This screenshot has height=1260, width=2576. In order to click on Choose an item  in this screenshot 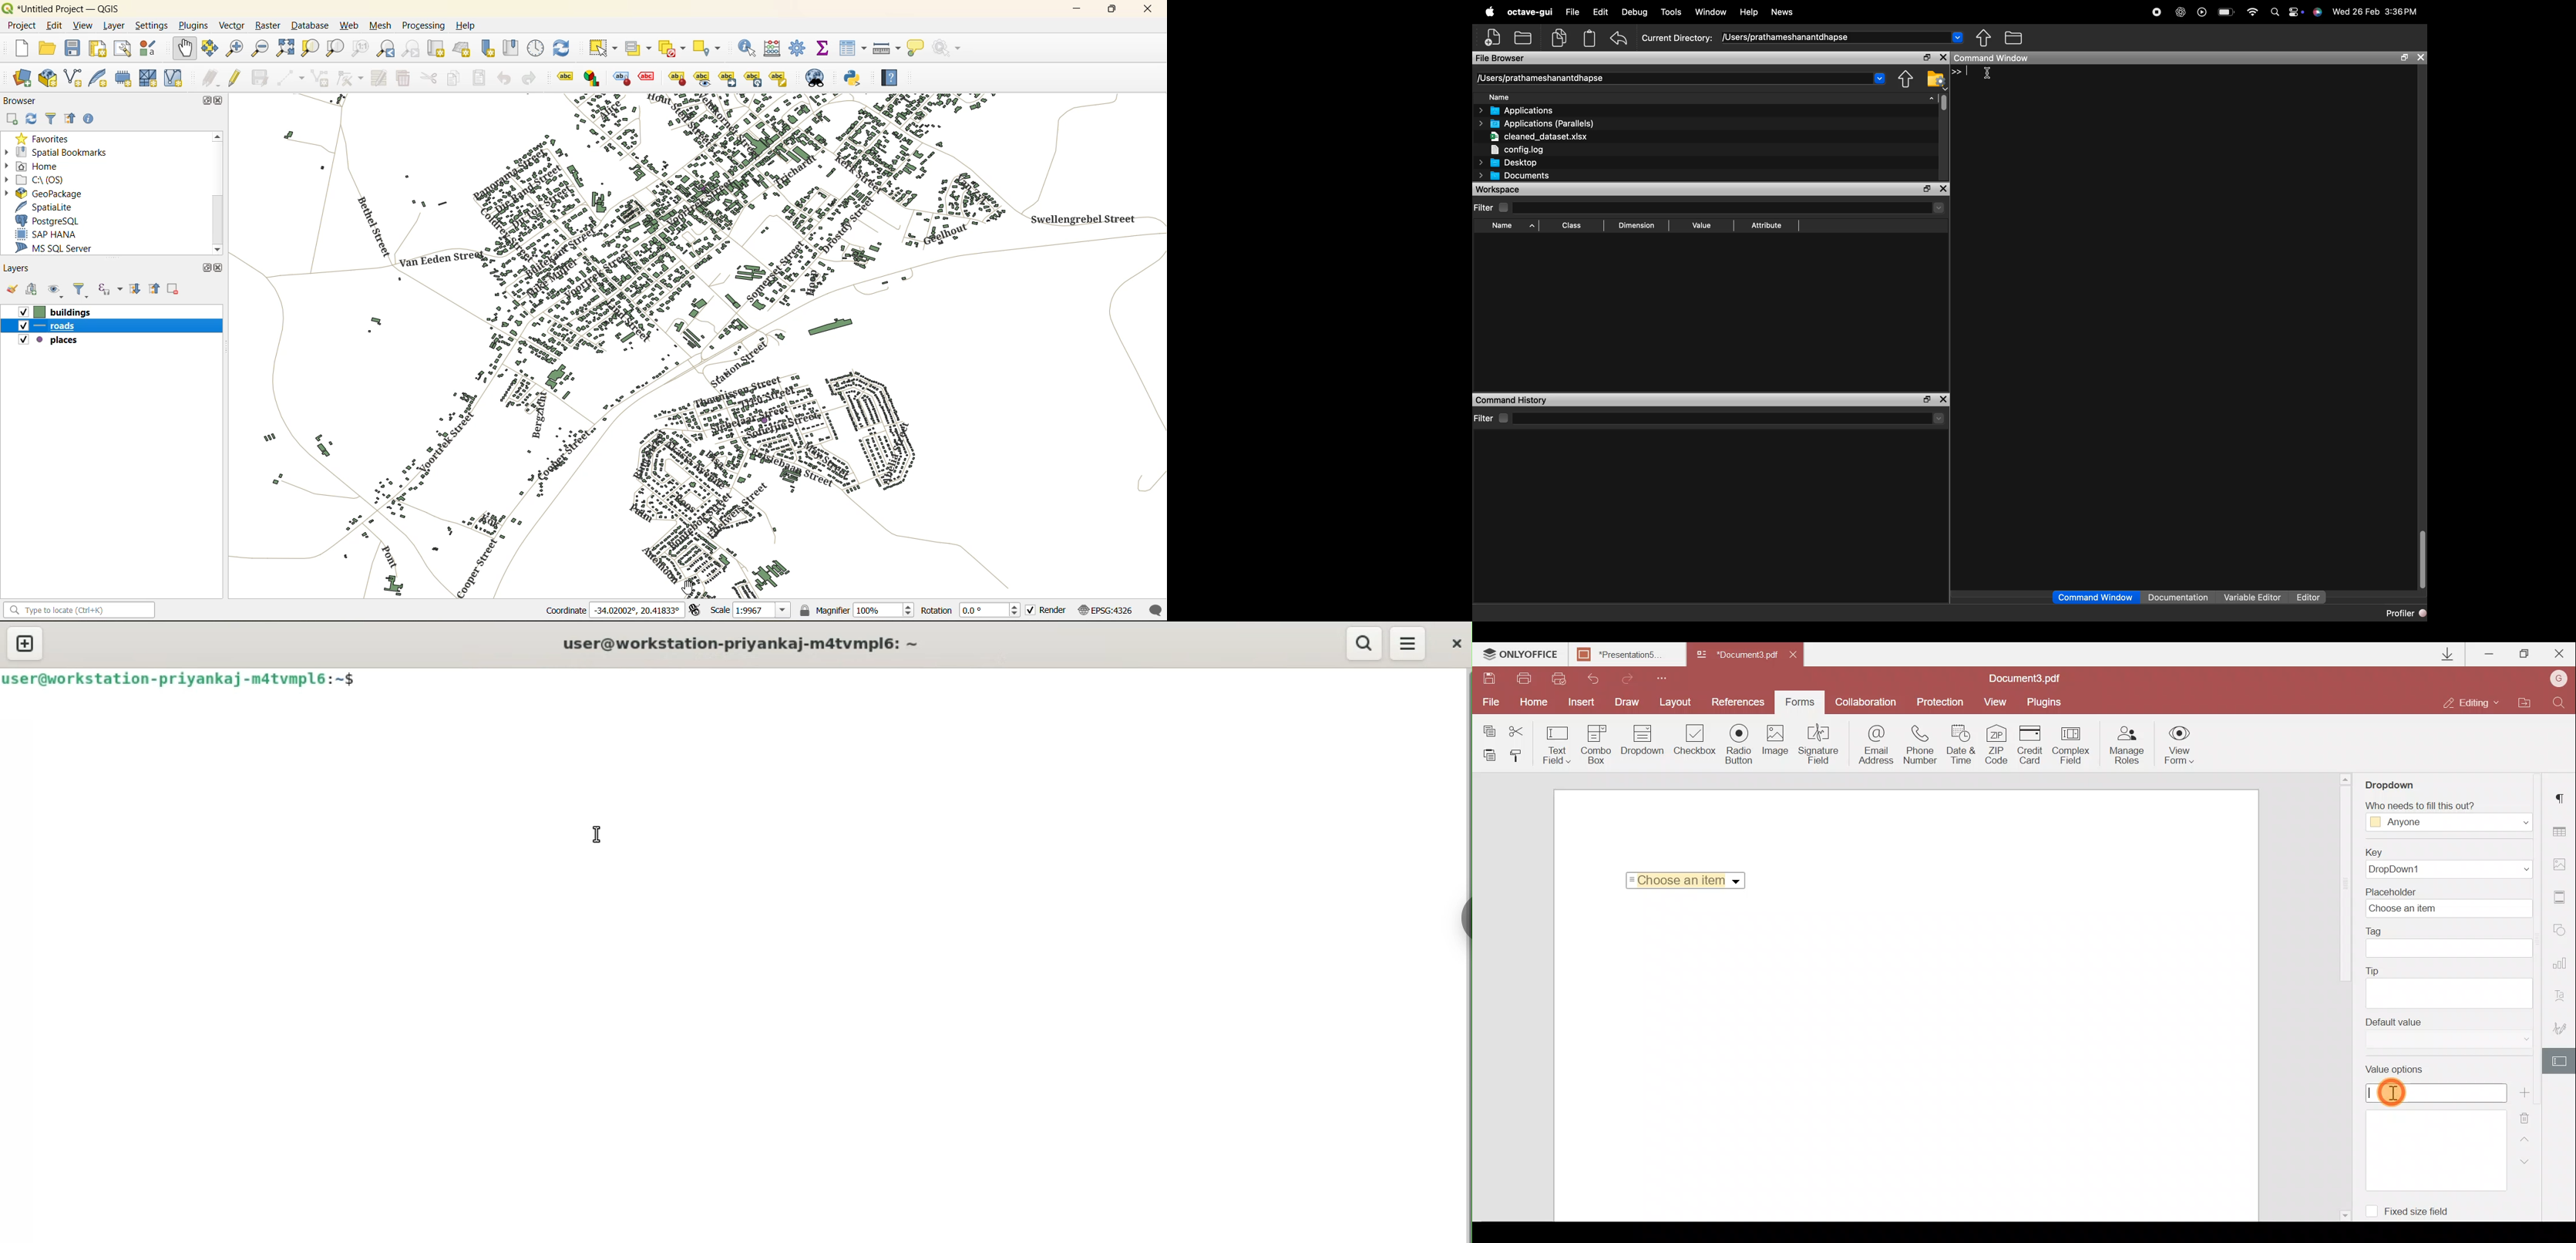, I will do `click(1690, 878)`.